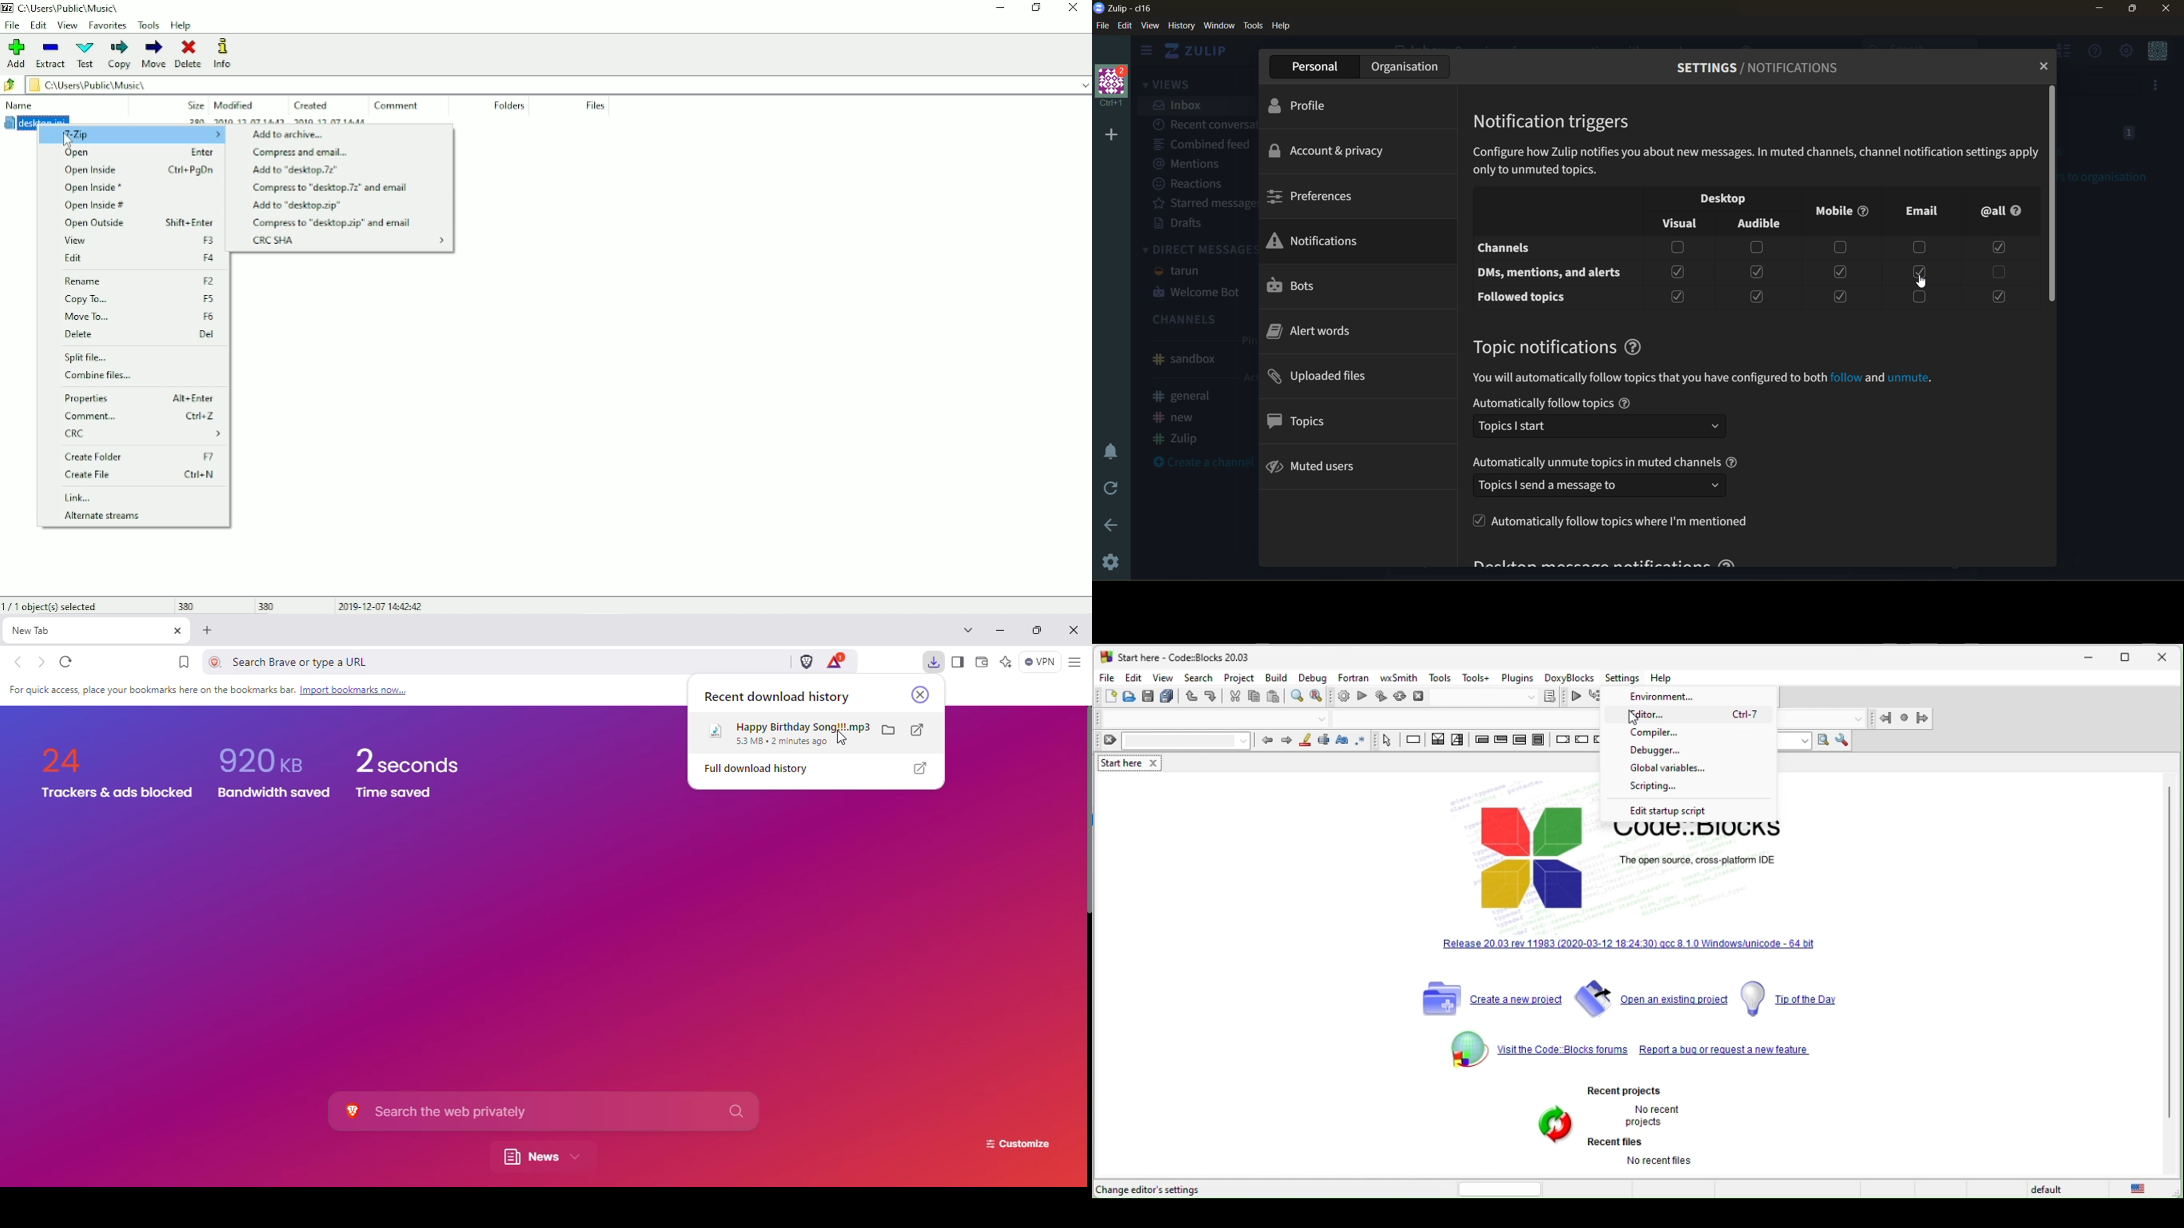 Image resolution: width=2184 pixels, height=1232 pixels. I want to click on open an existing project, so click(1654, 999).